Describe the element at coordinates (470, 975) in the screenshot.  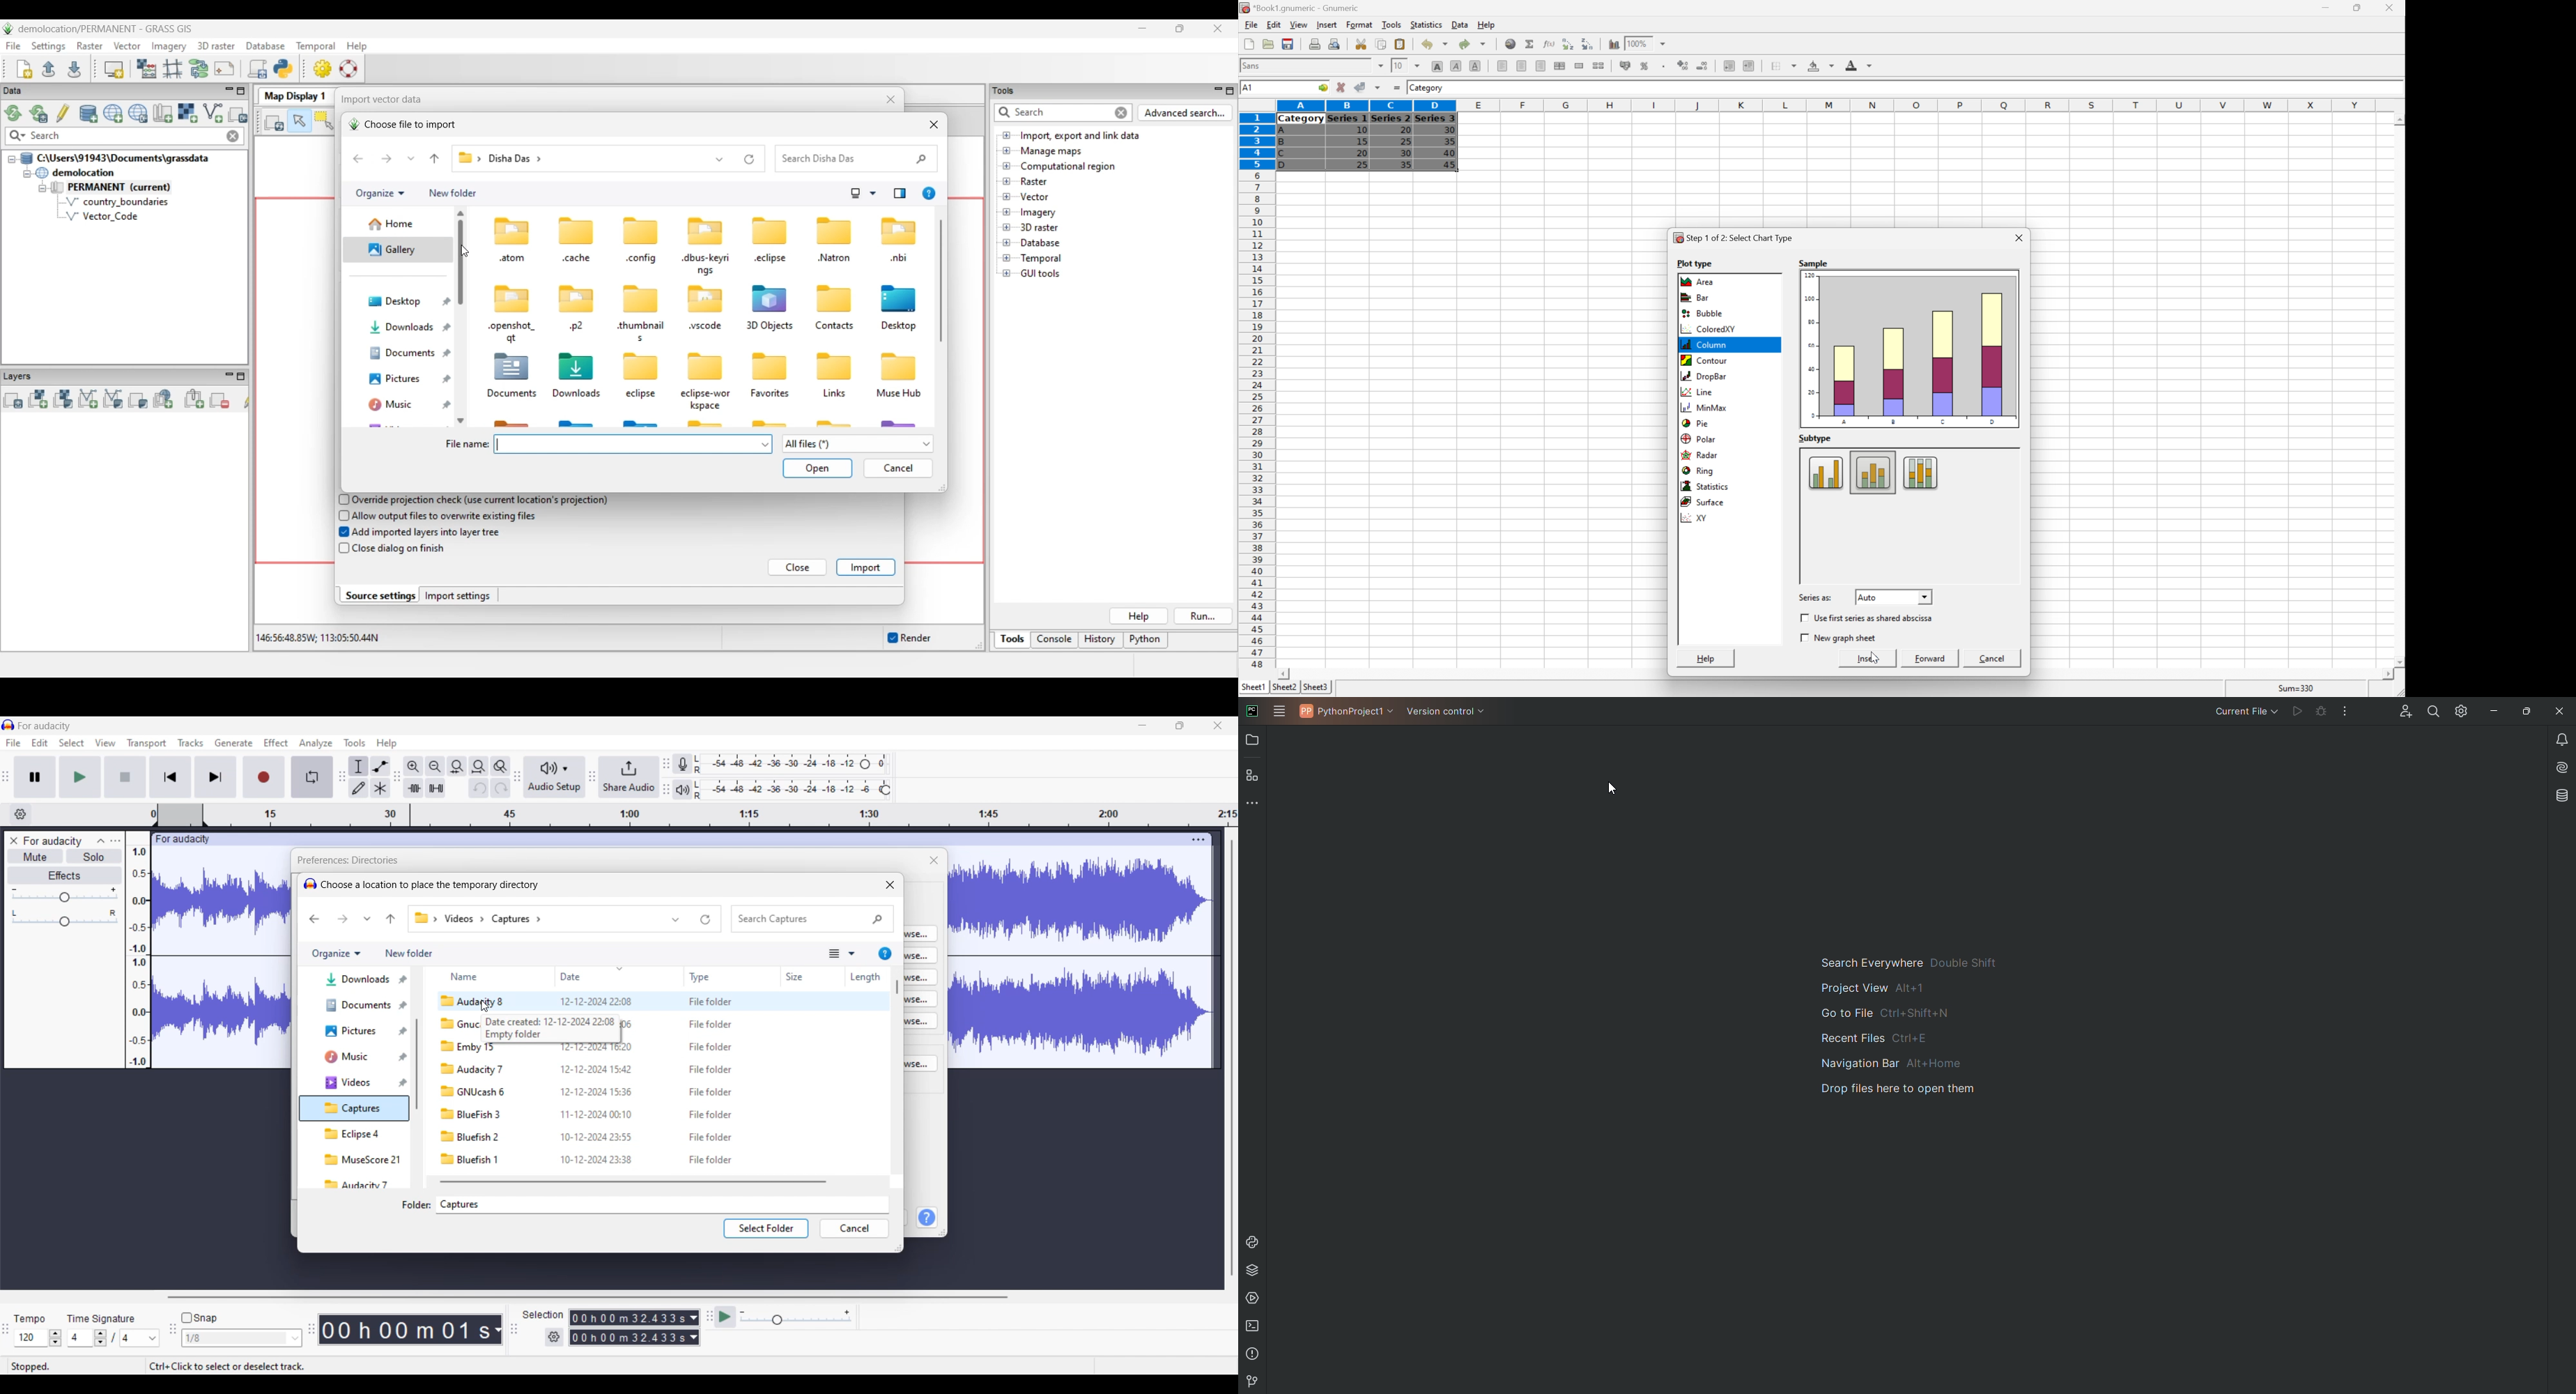
I see `Name column` at that location.